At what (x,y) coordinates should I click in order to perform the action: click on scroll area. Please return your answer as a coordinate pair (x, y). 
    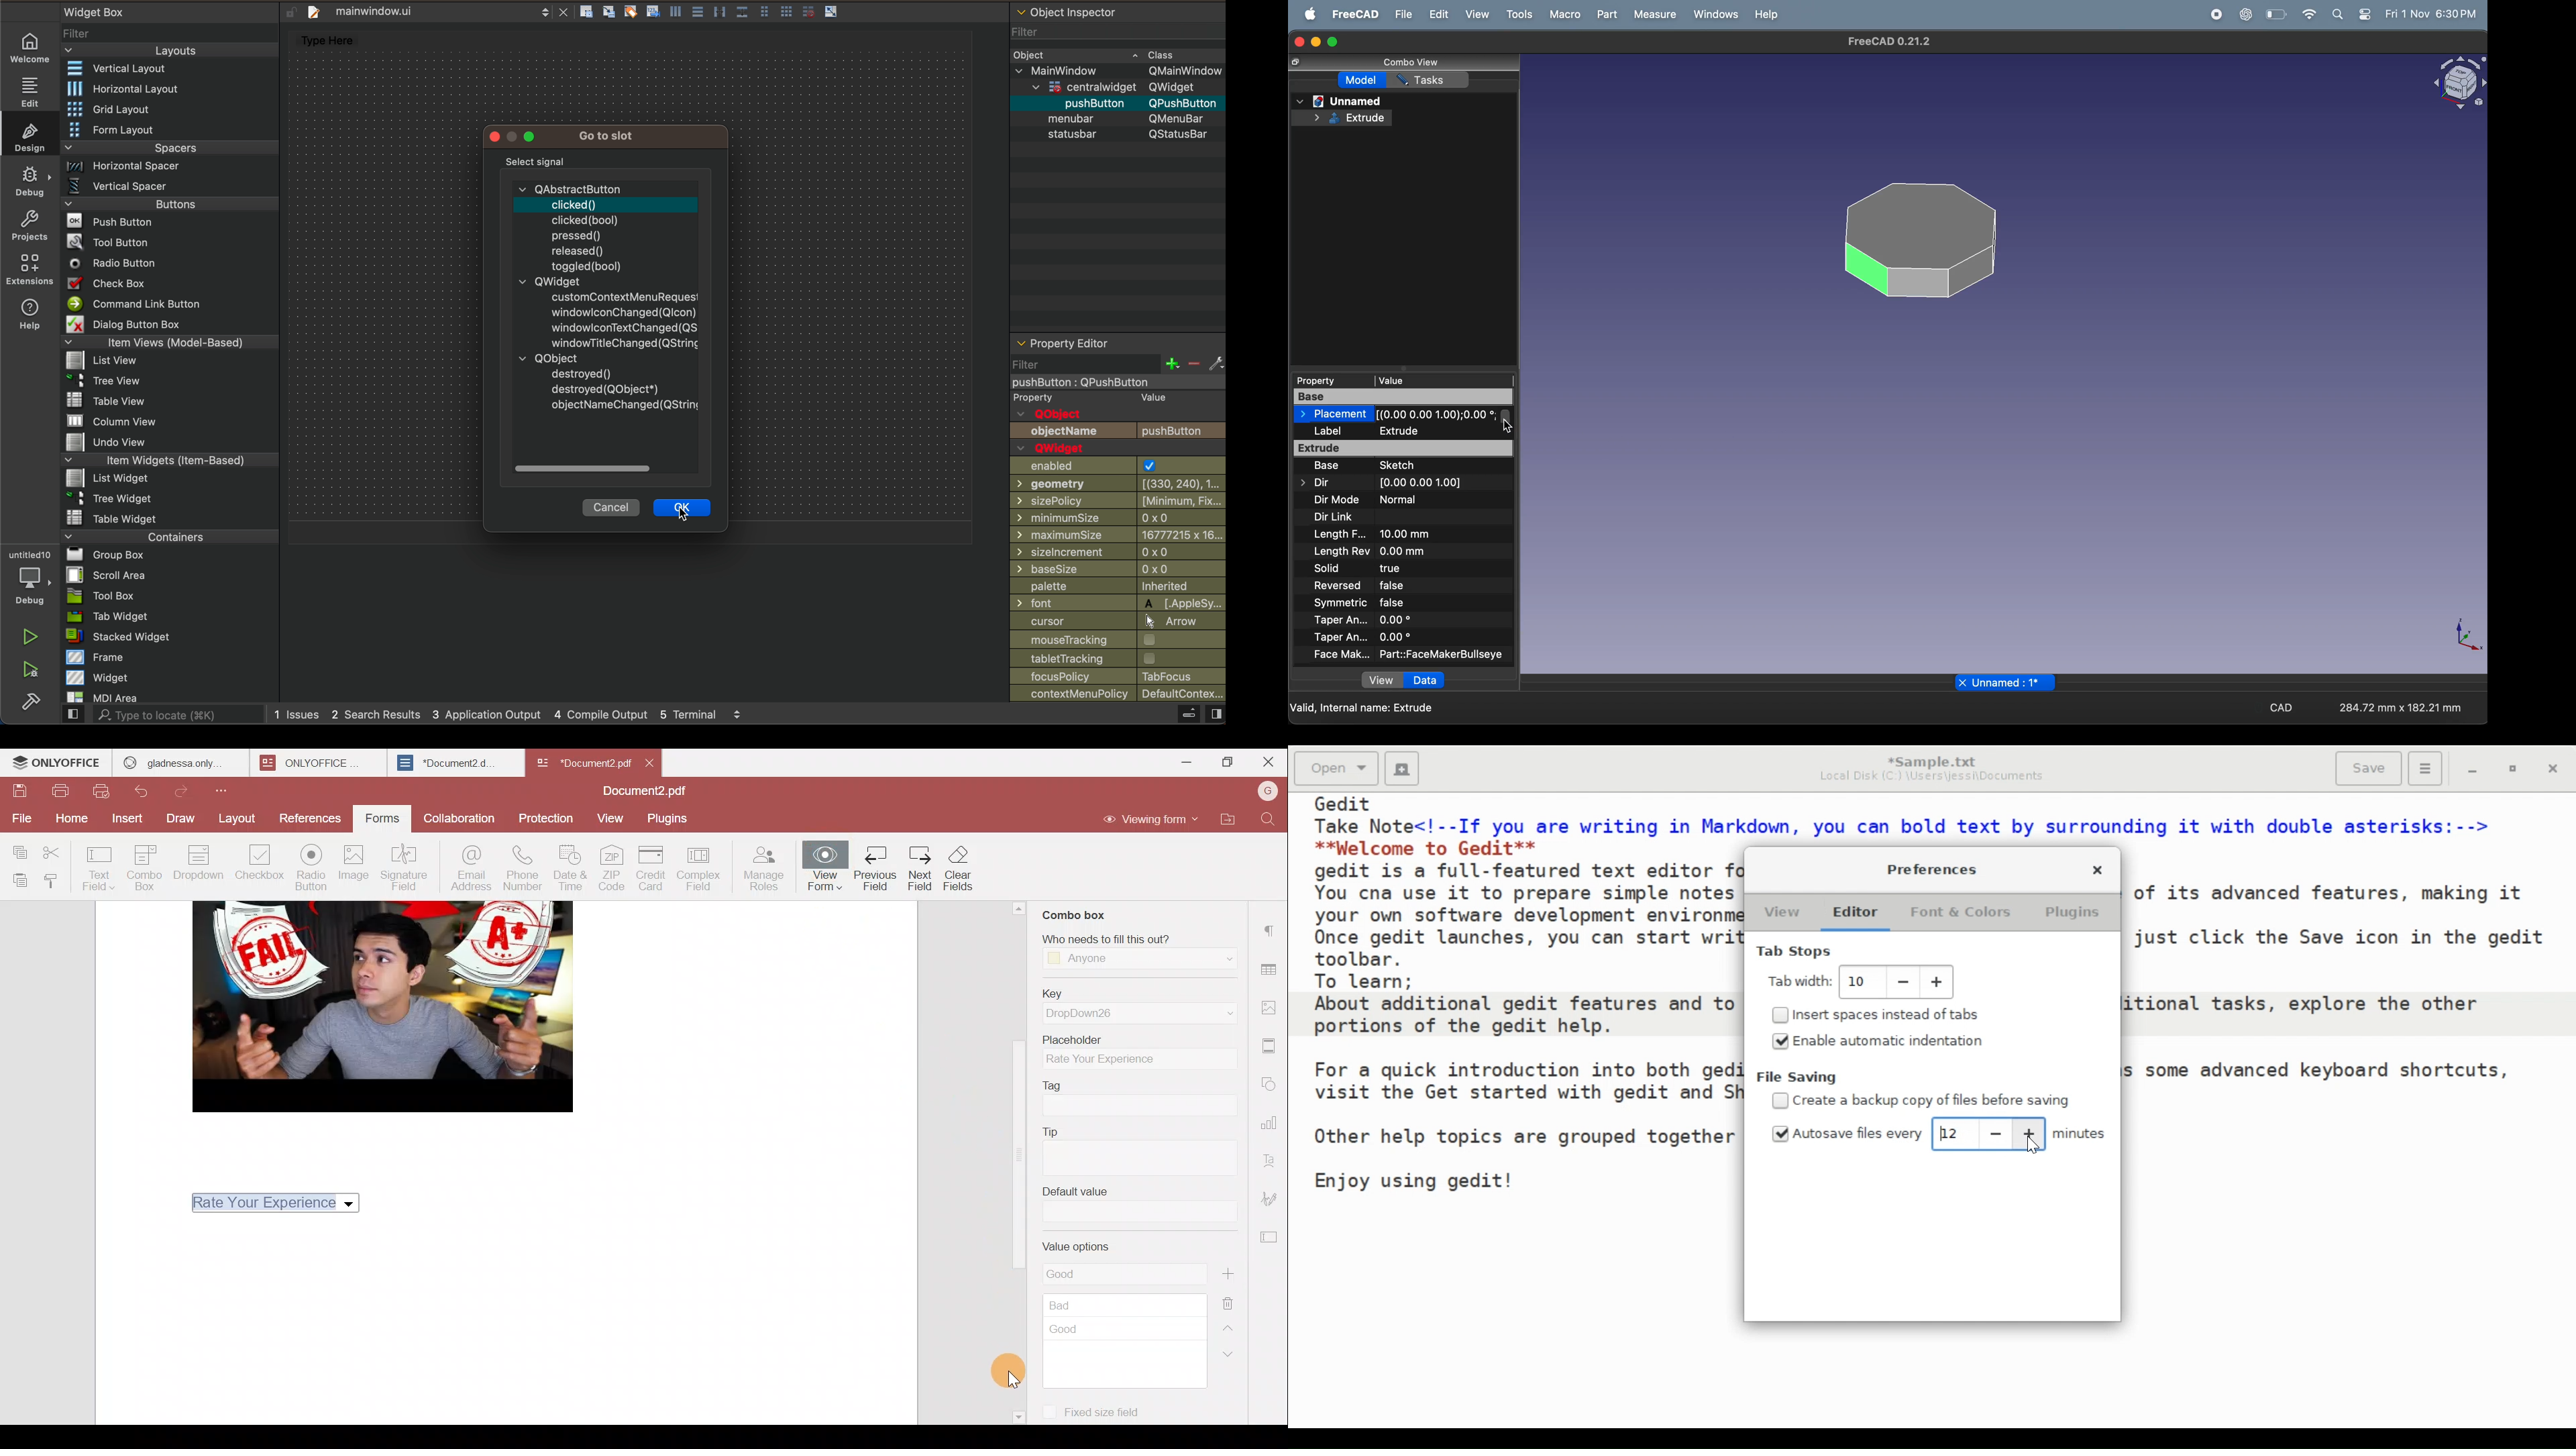
    Looking at the image, I should click on (172, 577).